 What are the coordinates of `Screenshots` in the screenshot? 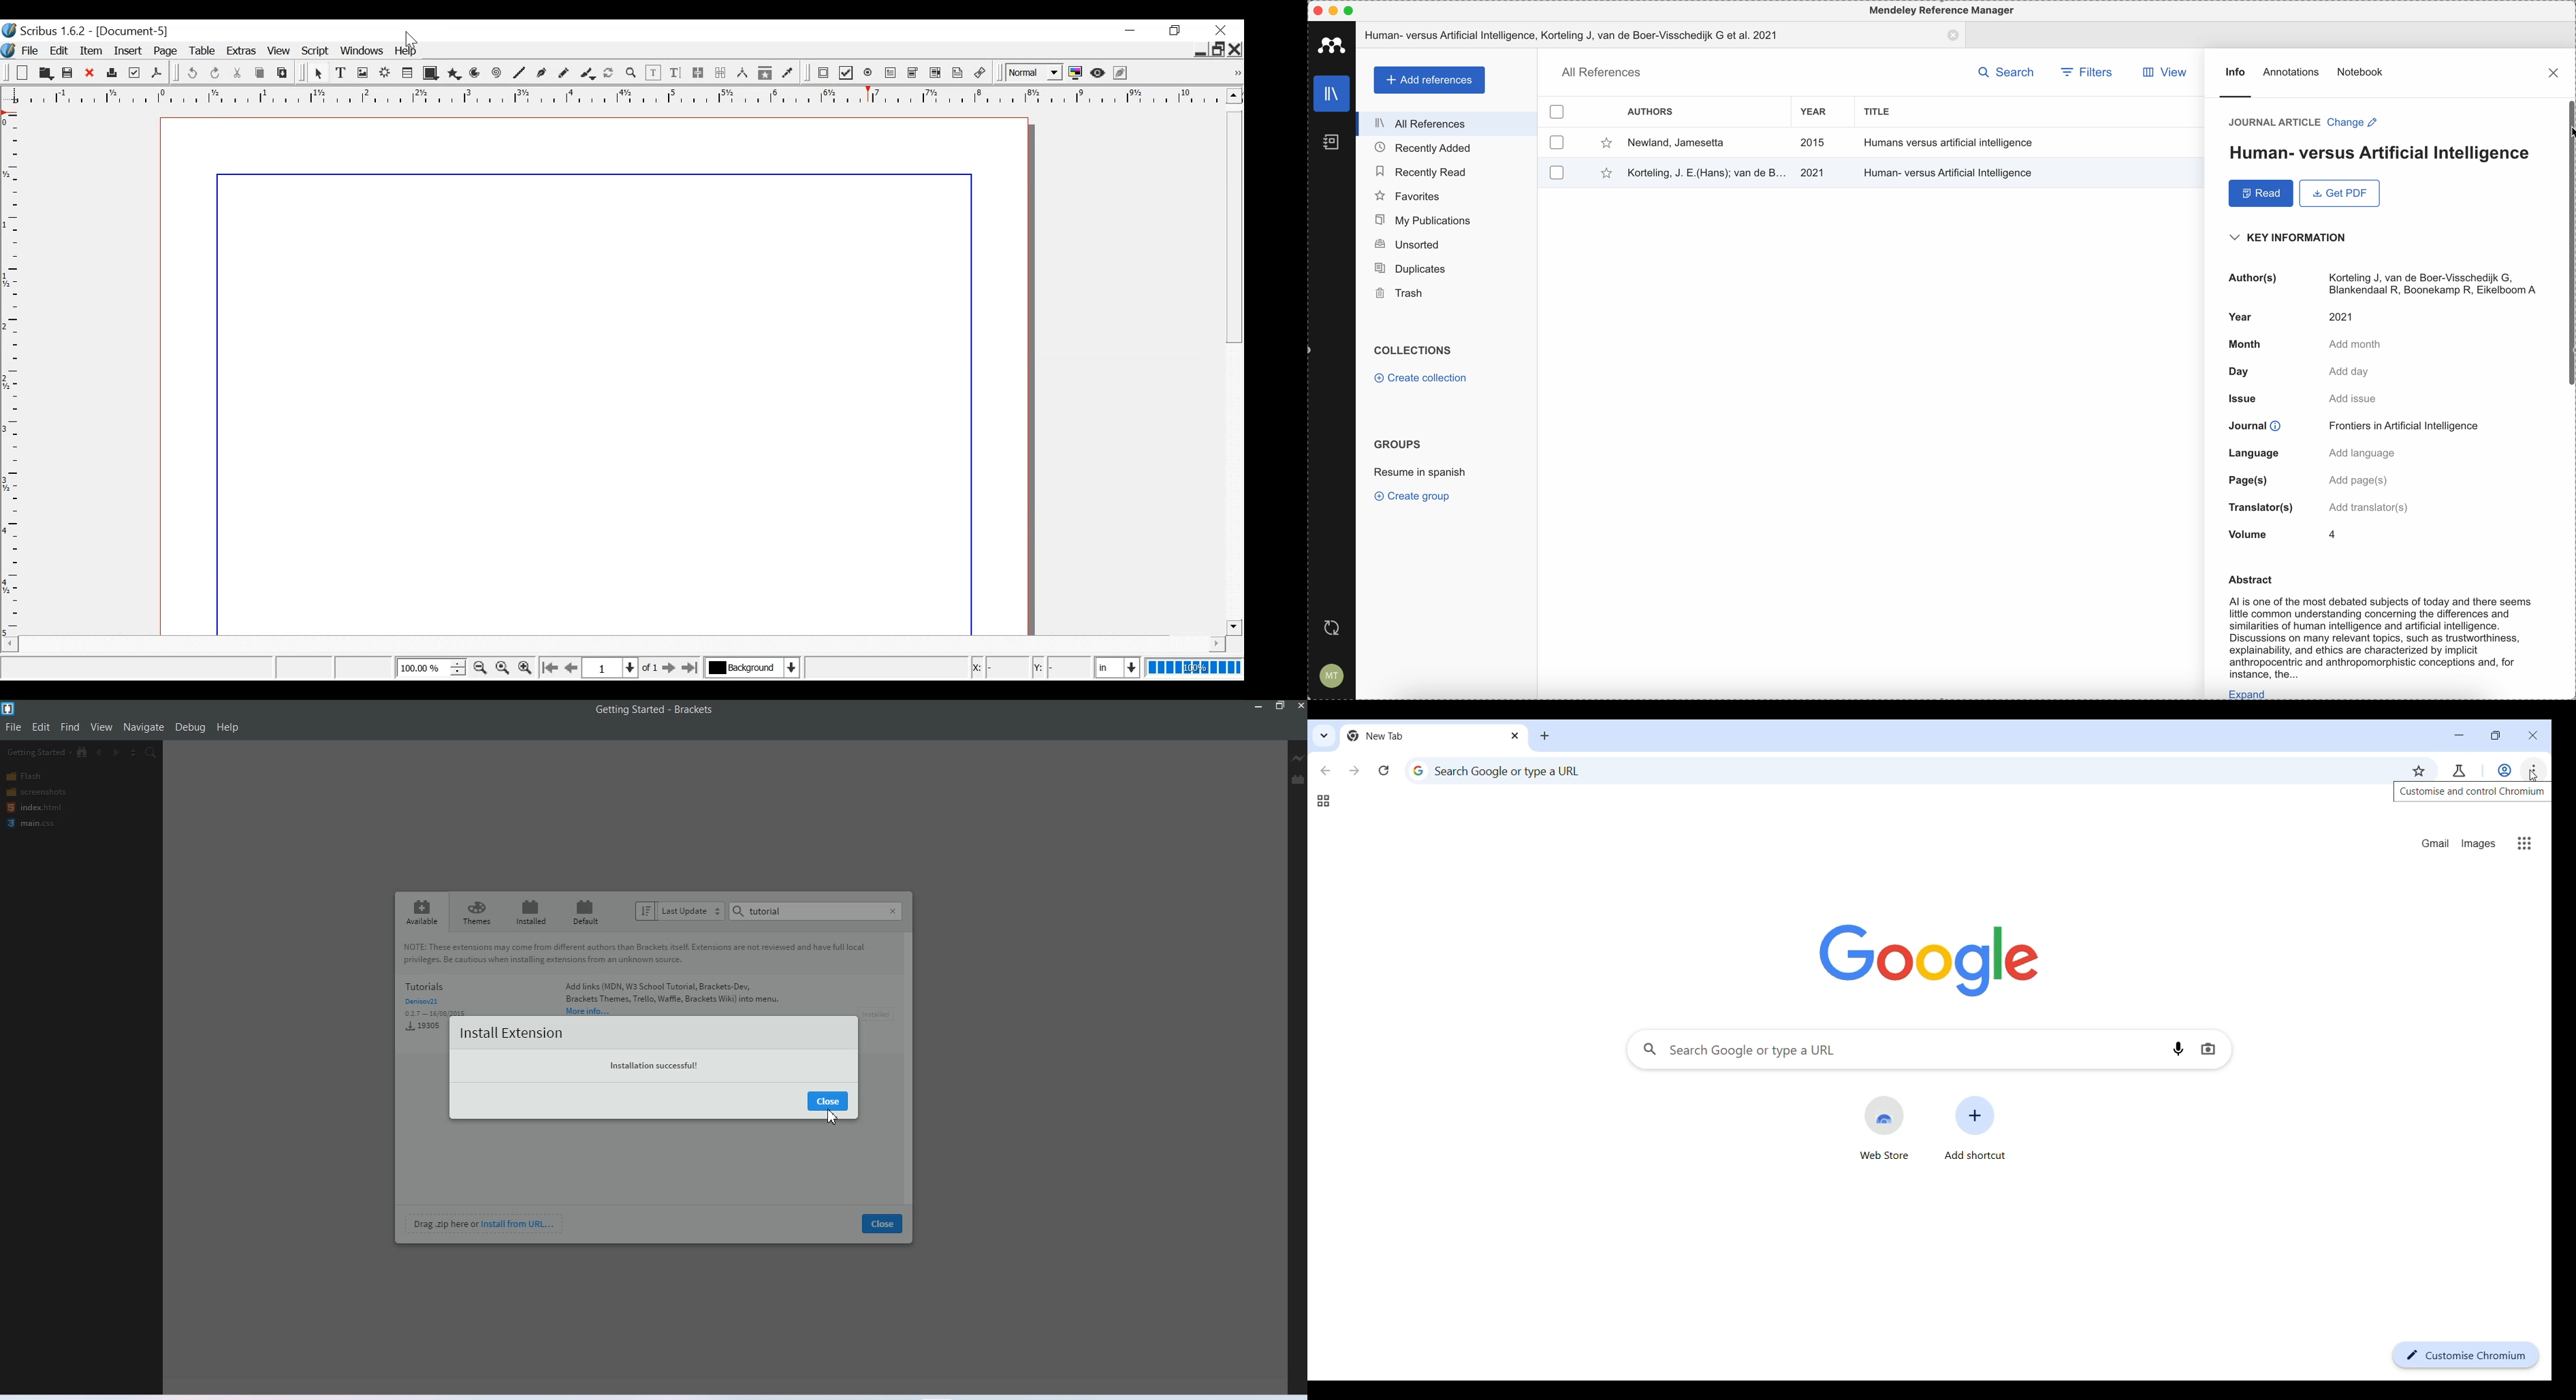 It's located at (37, 792).